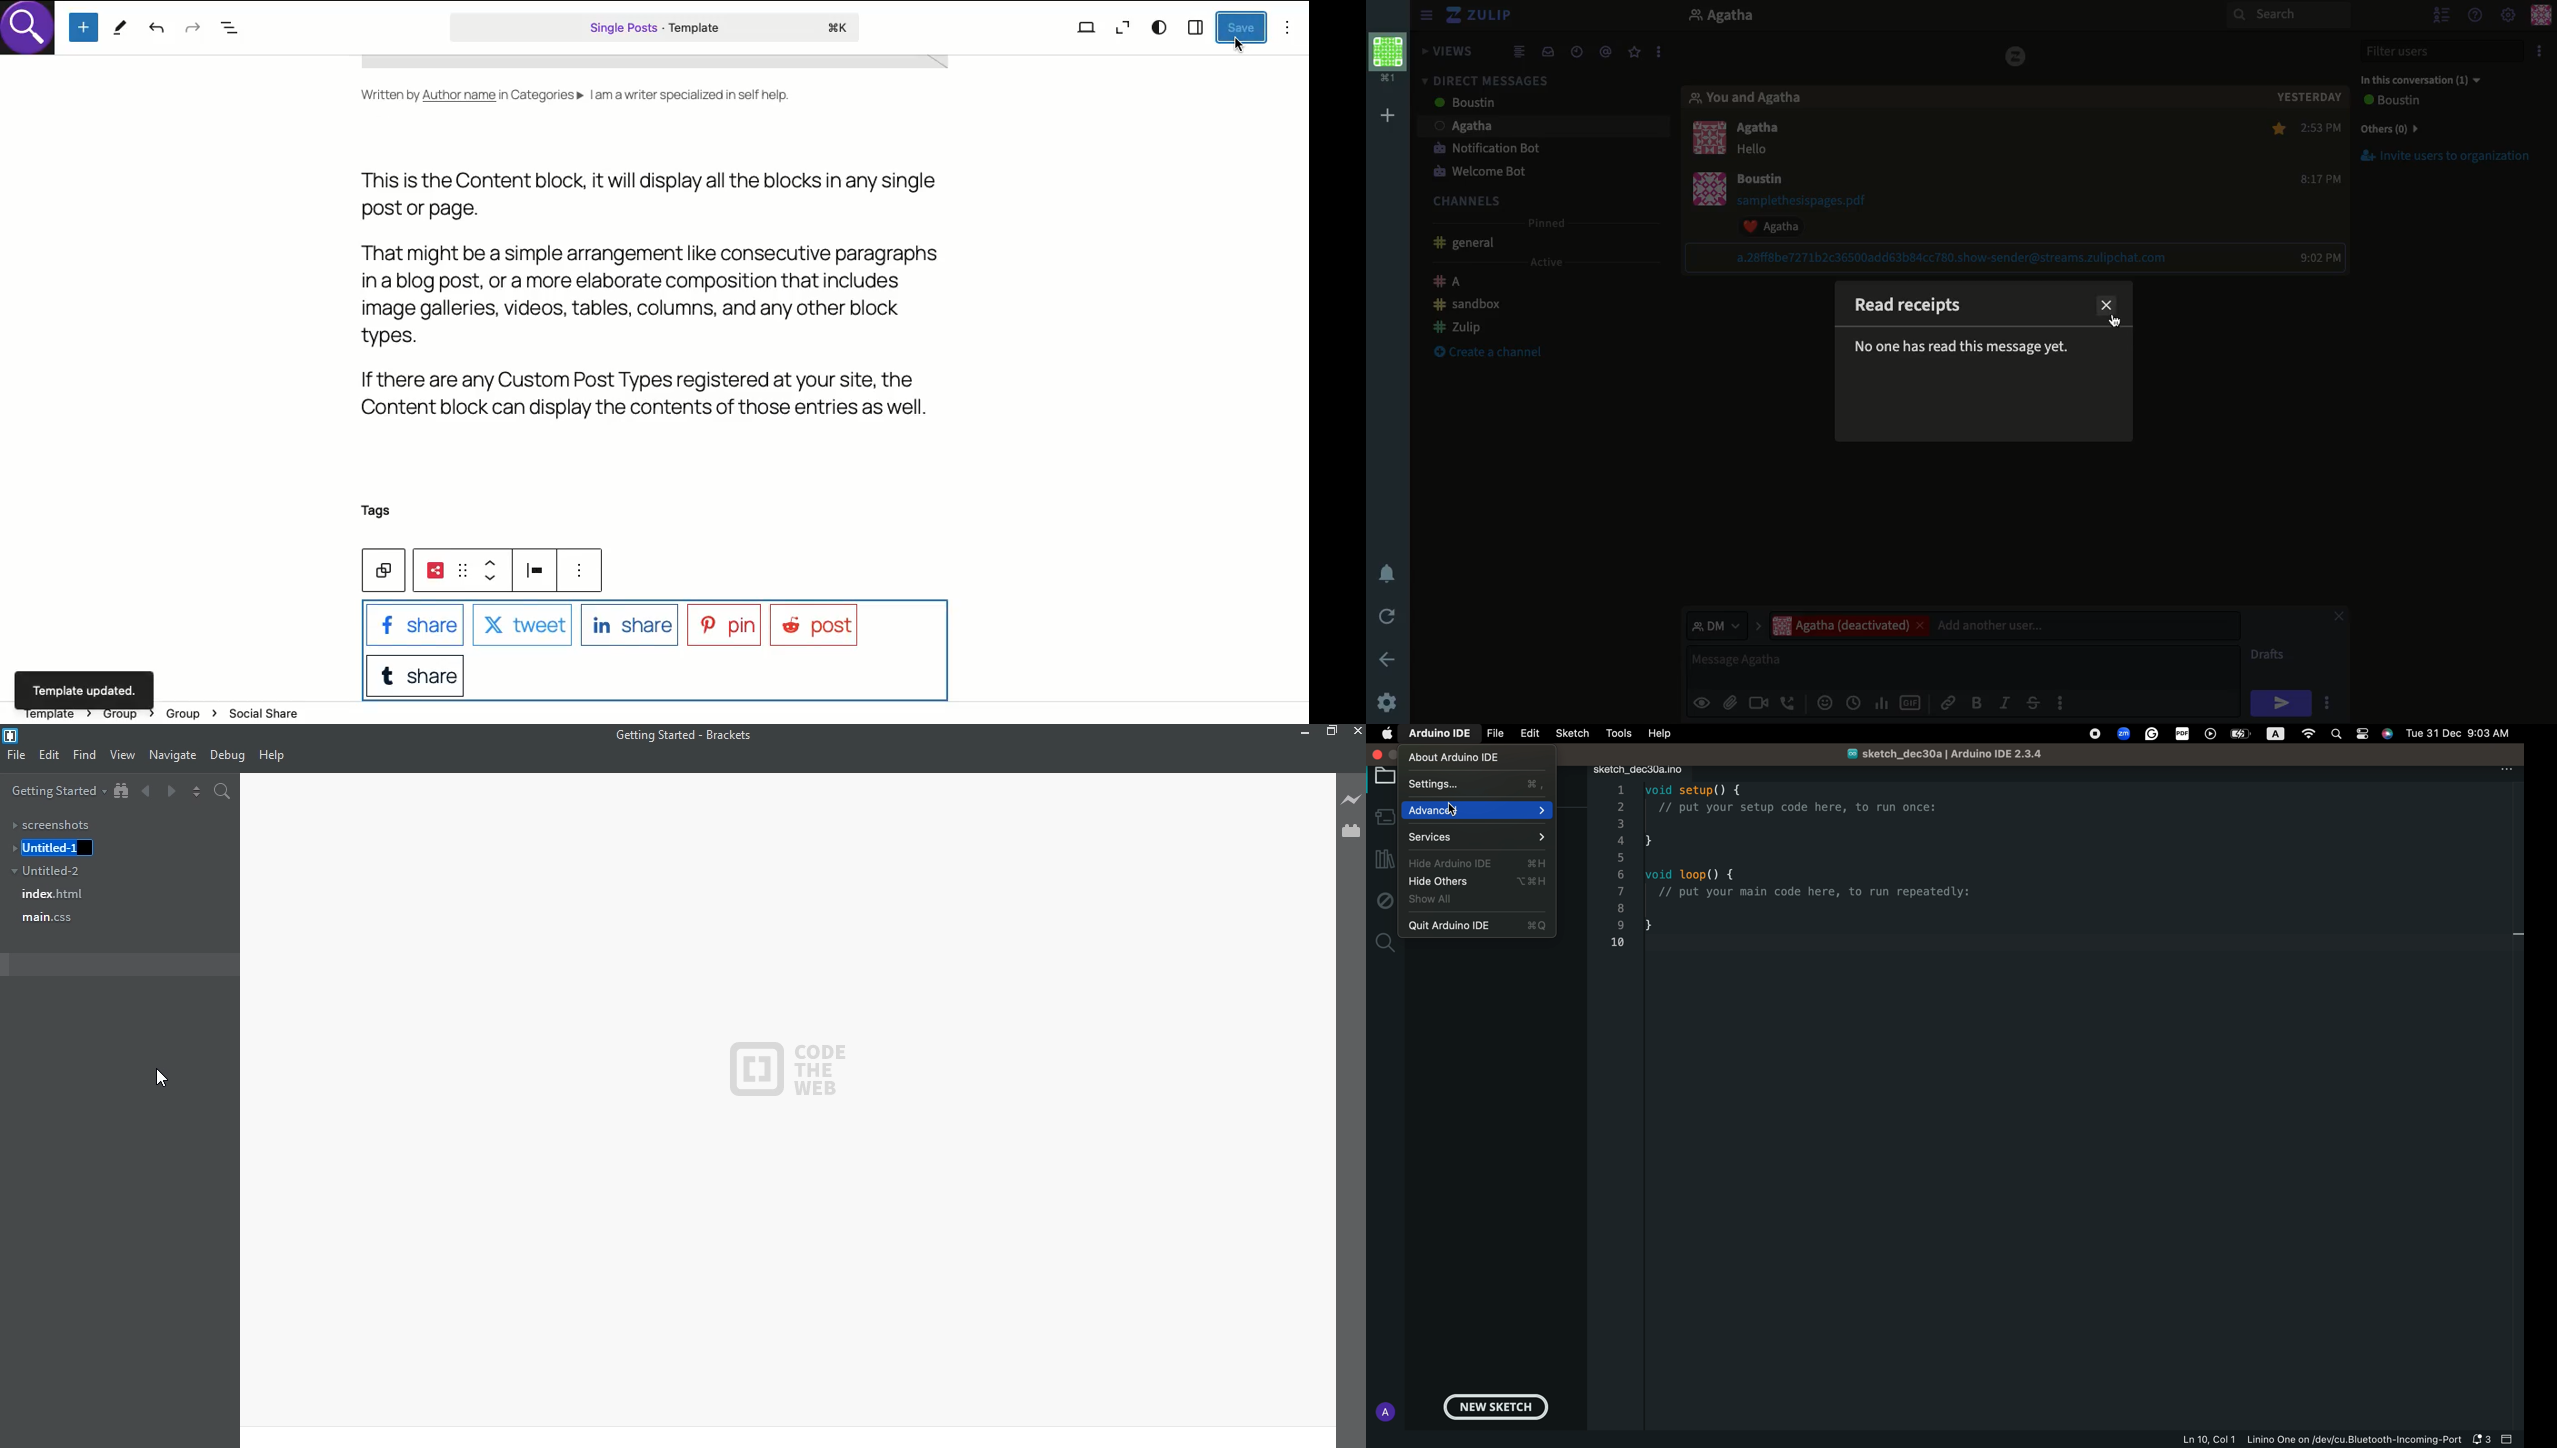 This screenshot has width=2576, height=1456. What do you see at coordinates (1522, 51) in the screenshot?
I see `Feed` at bounding box center [1522, 51].